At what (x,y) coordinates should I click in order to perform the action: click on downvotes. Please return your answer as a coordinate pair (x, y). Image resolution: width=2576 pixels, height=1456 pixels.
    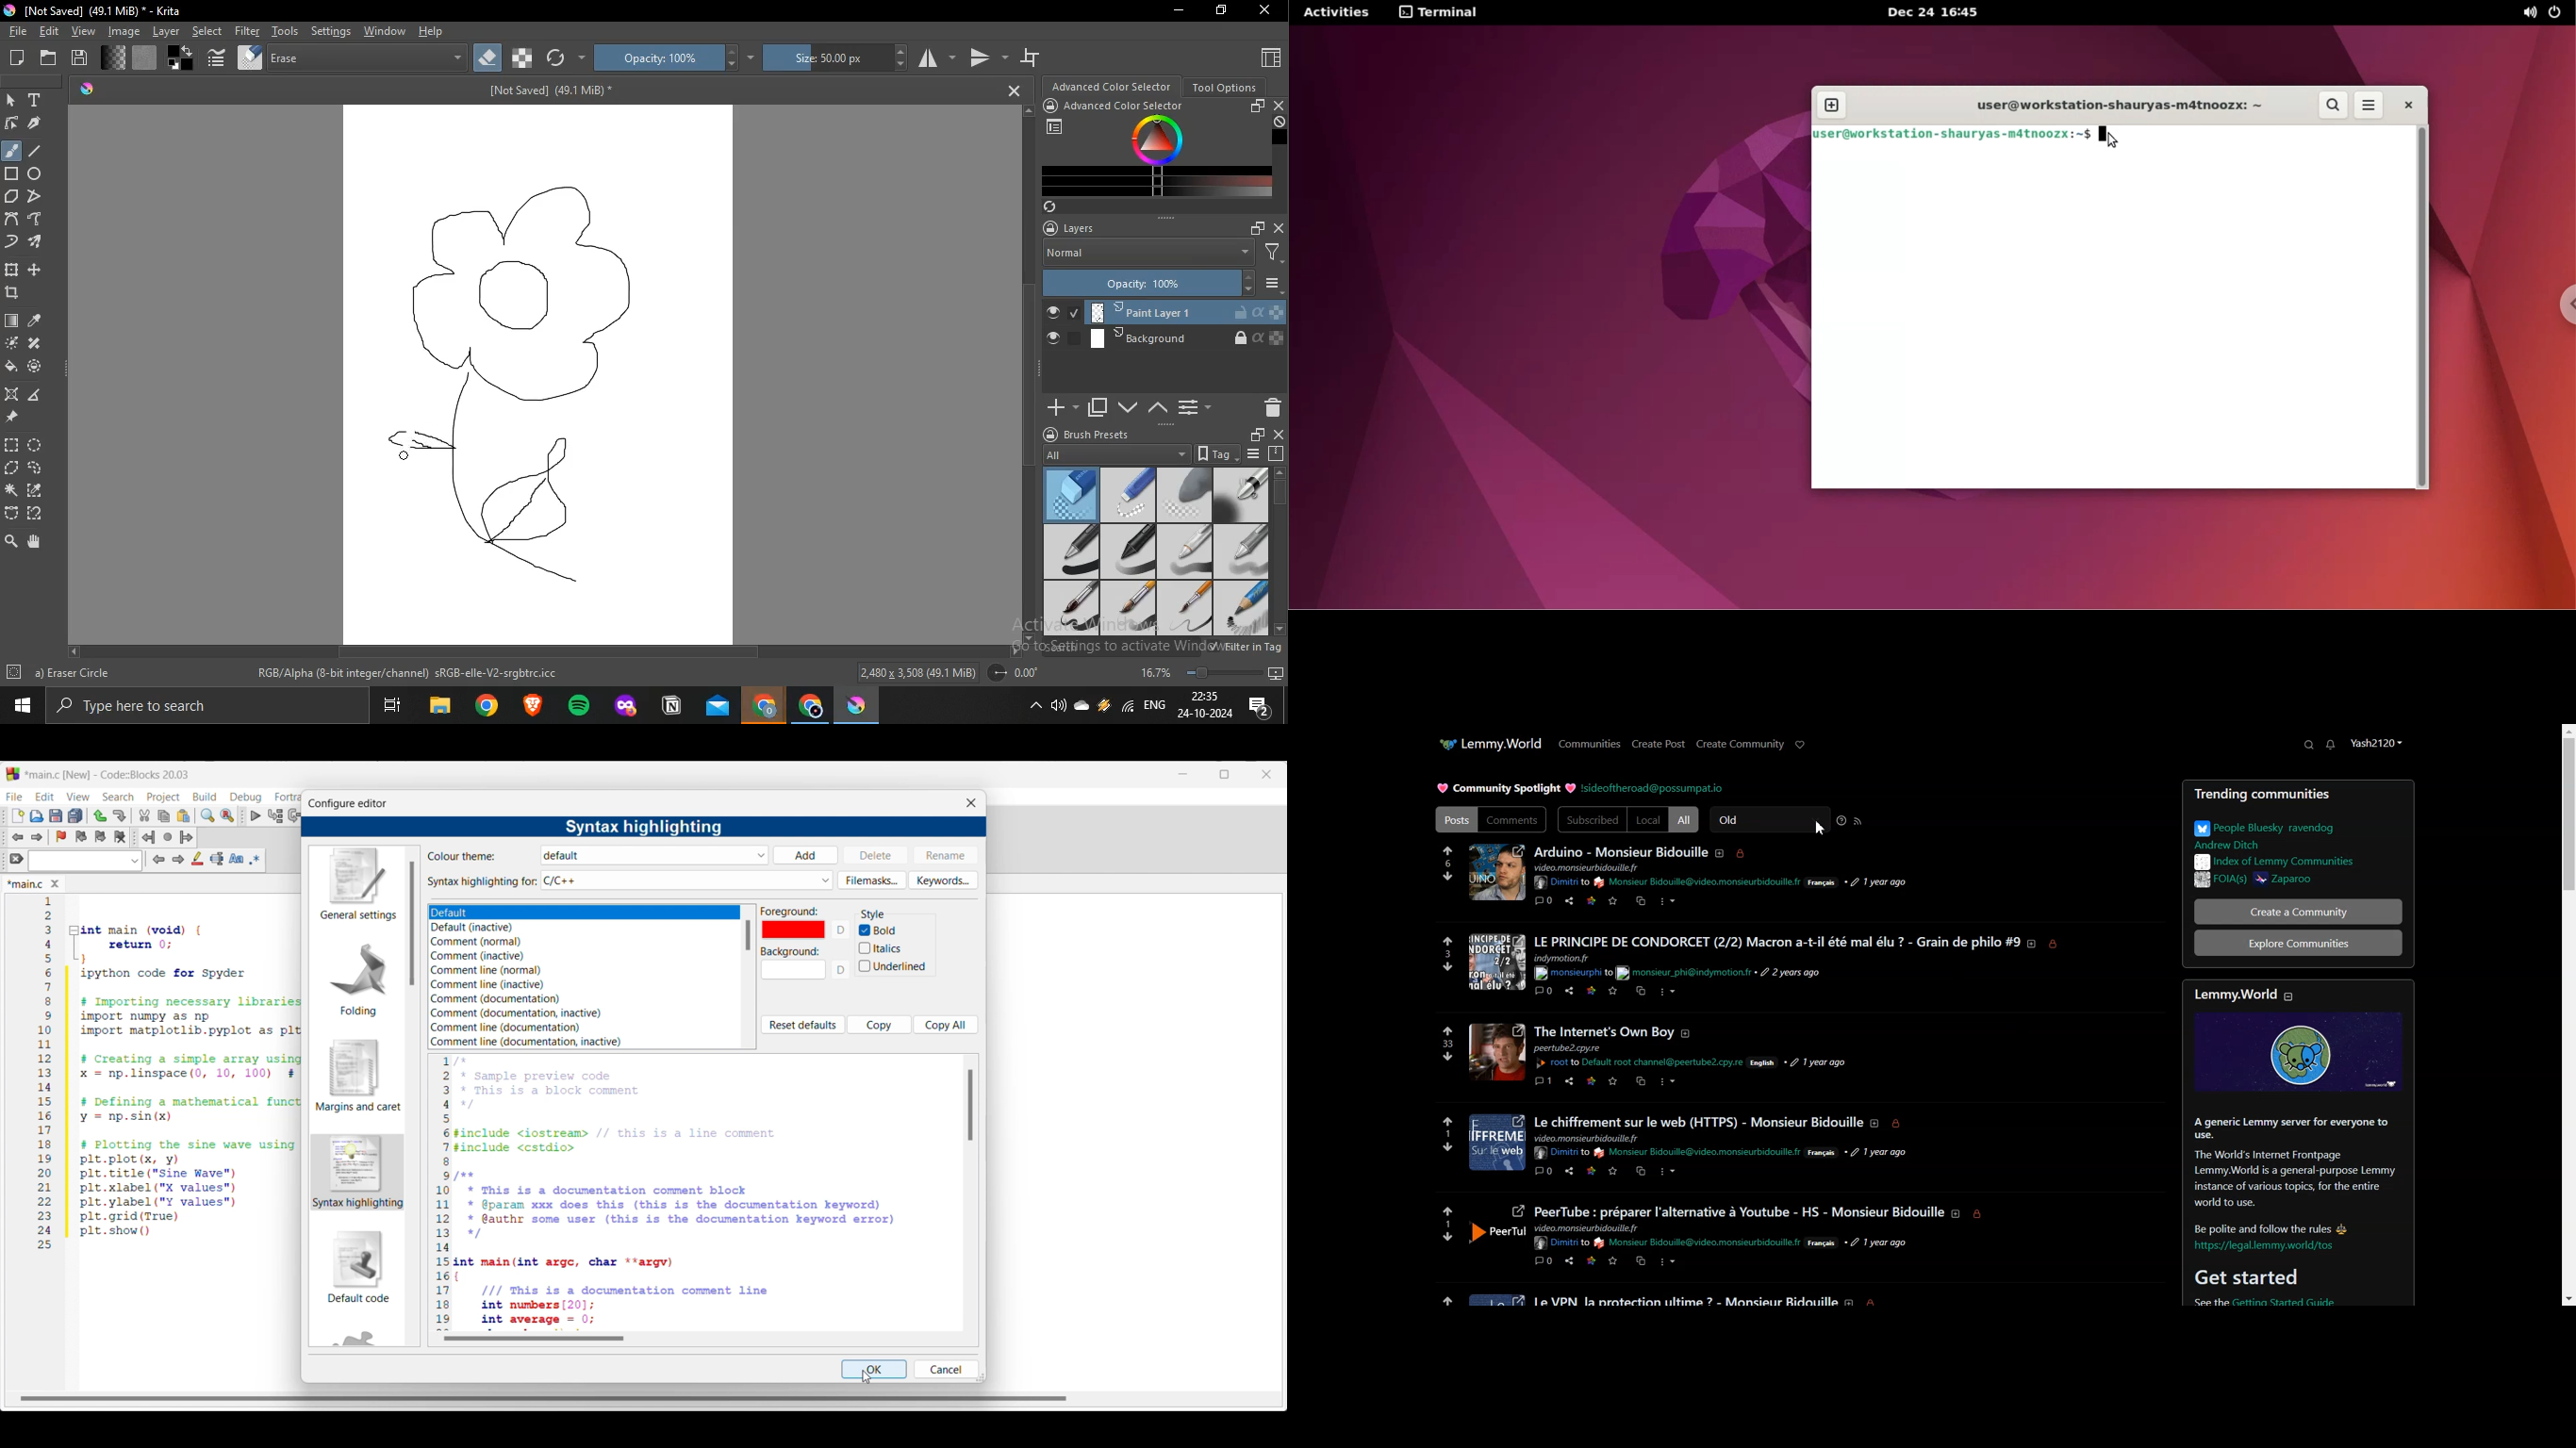
    Looking at the image, I should click on (1446, 1149).